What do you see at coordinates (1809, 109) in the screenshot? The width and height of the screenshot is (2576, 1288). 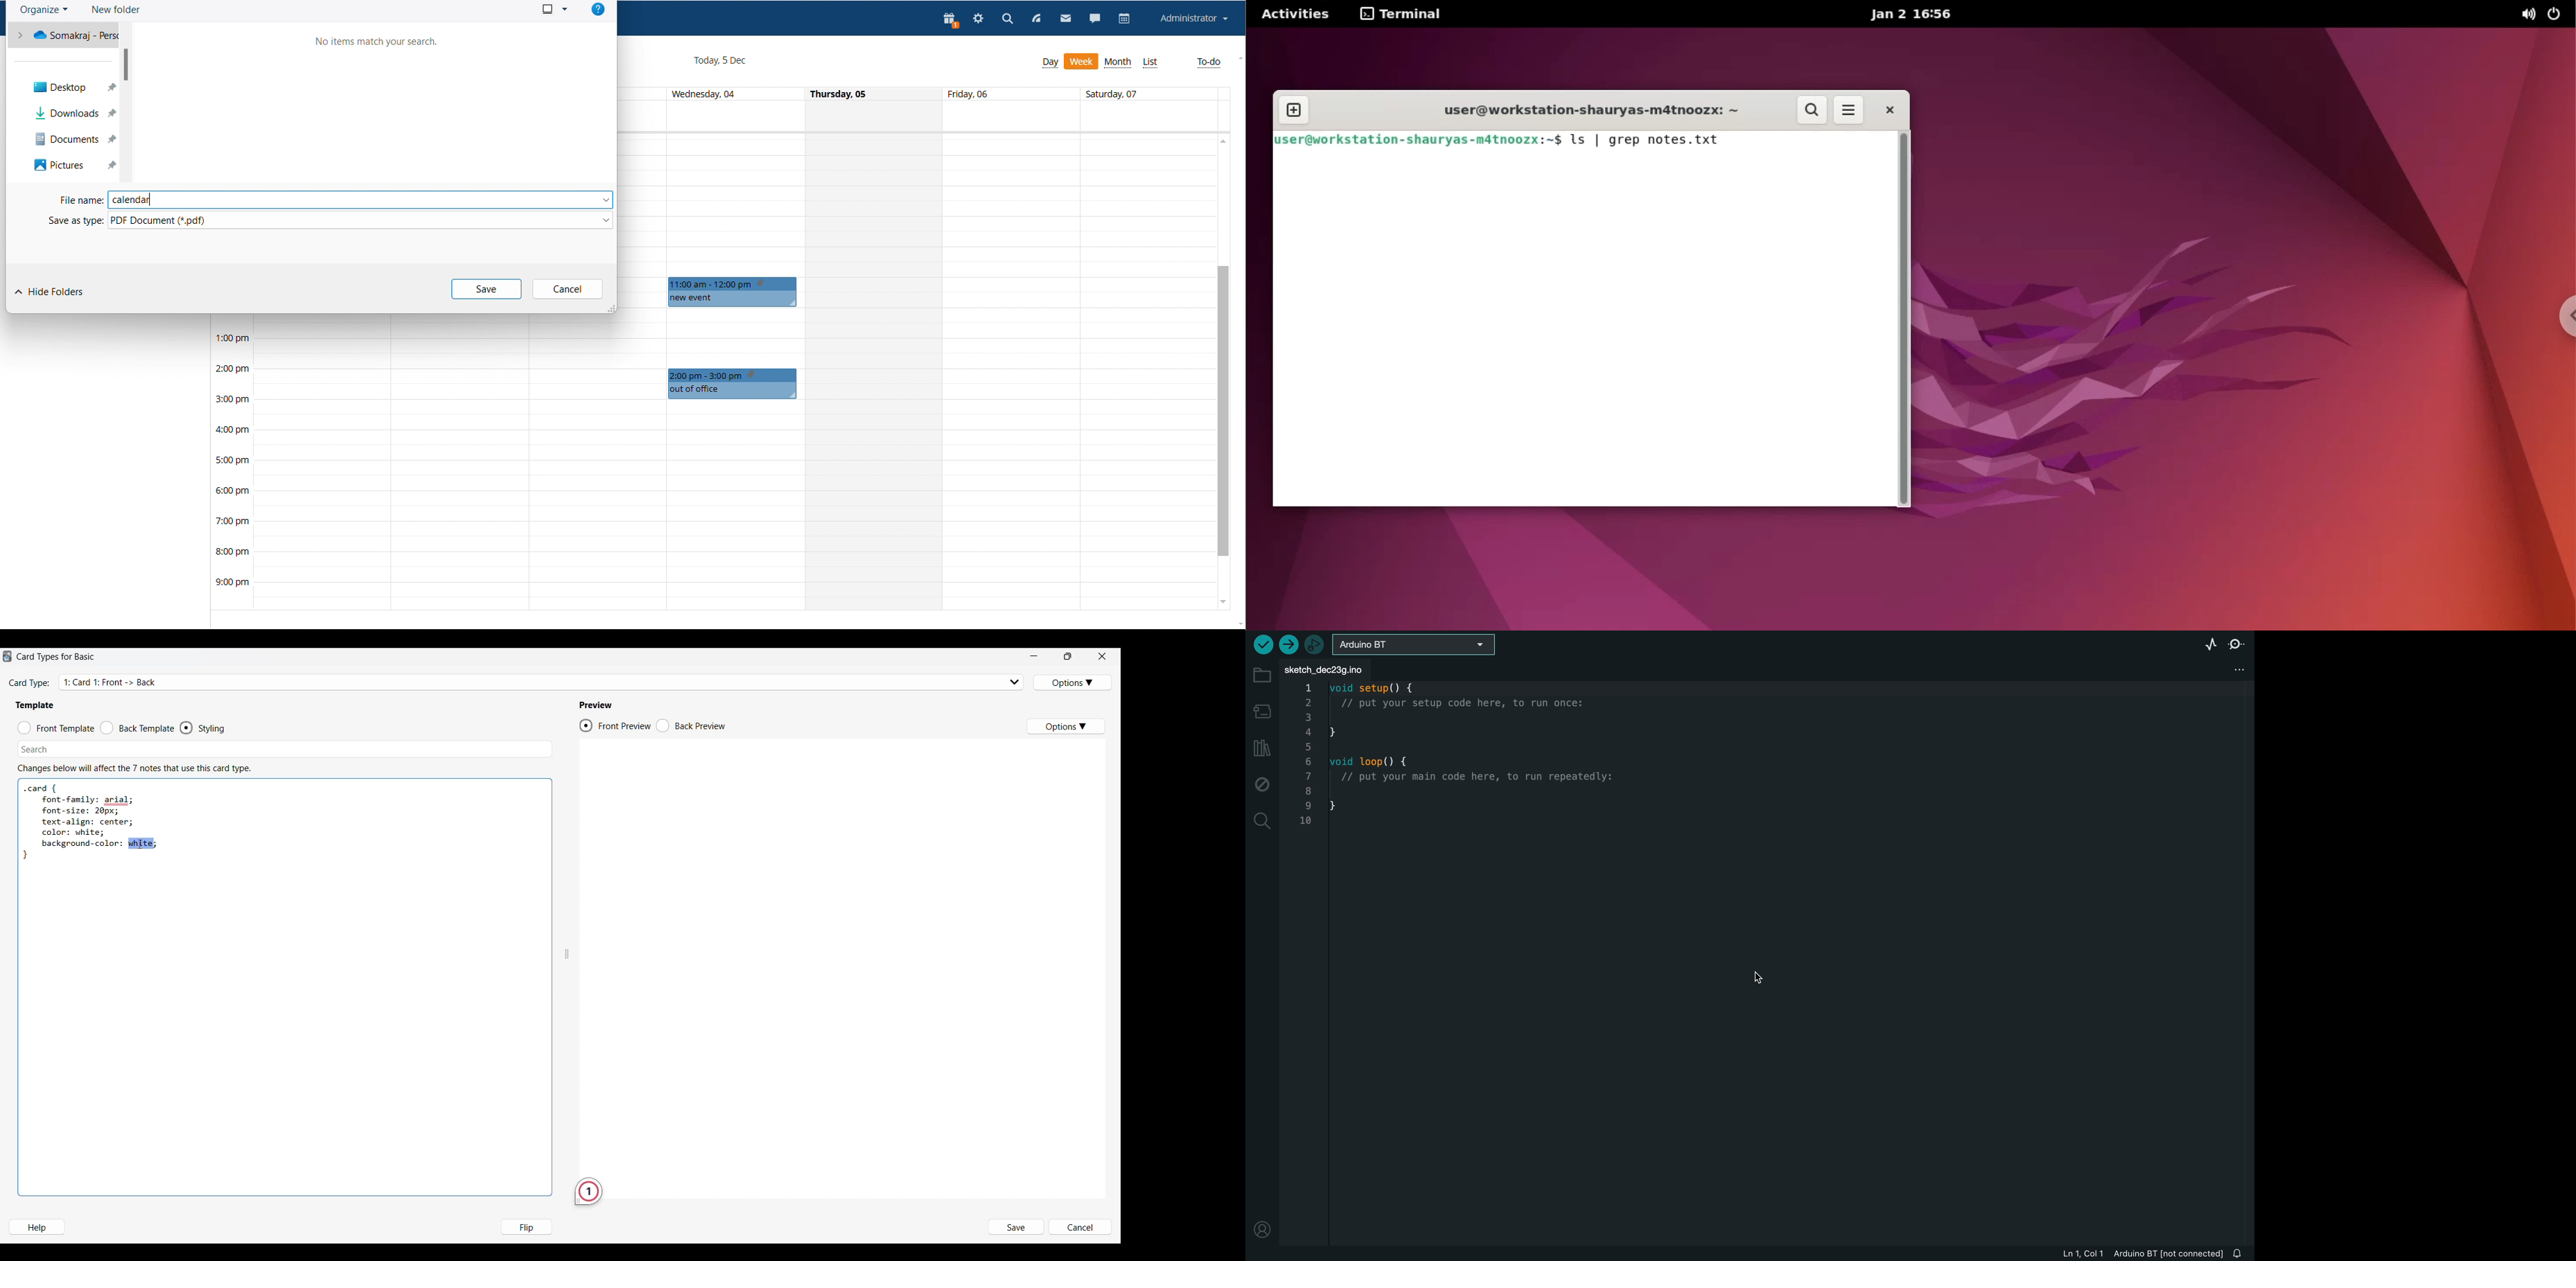 I see `search` at bounding box center [1809, 109].